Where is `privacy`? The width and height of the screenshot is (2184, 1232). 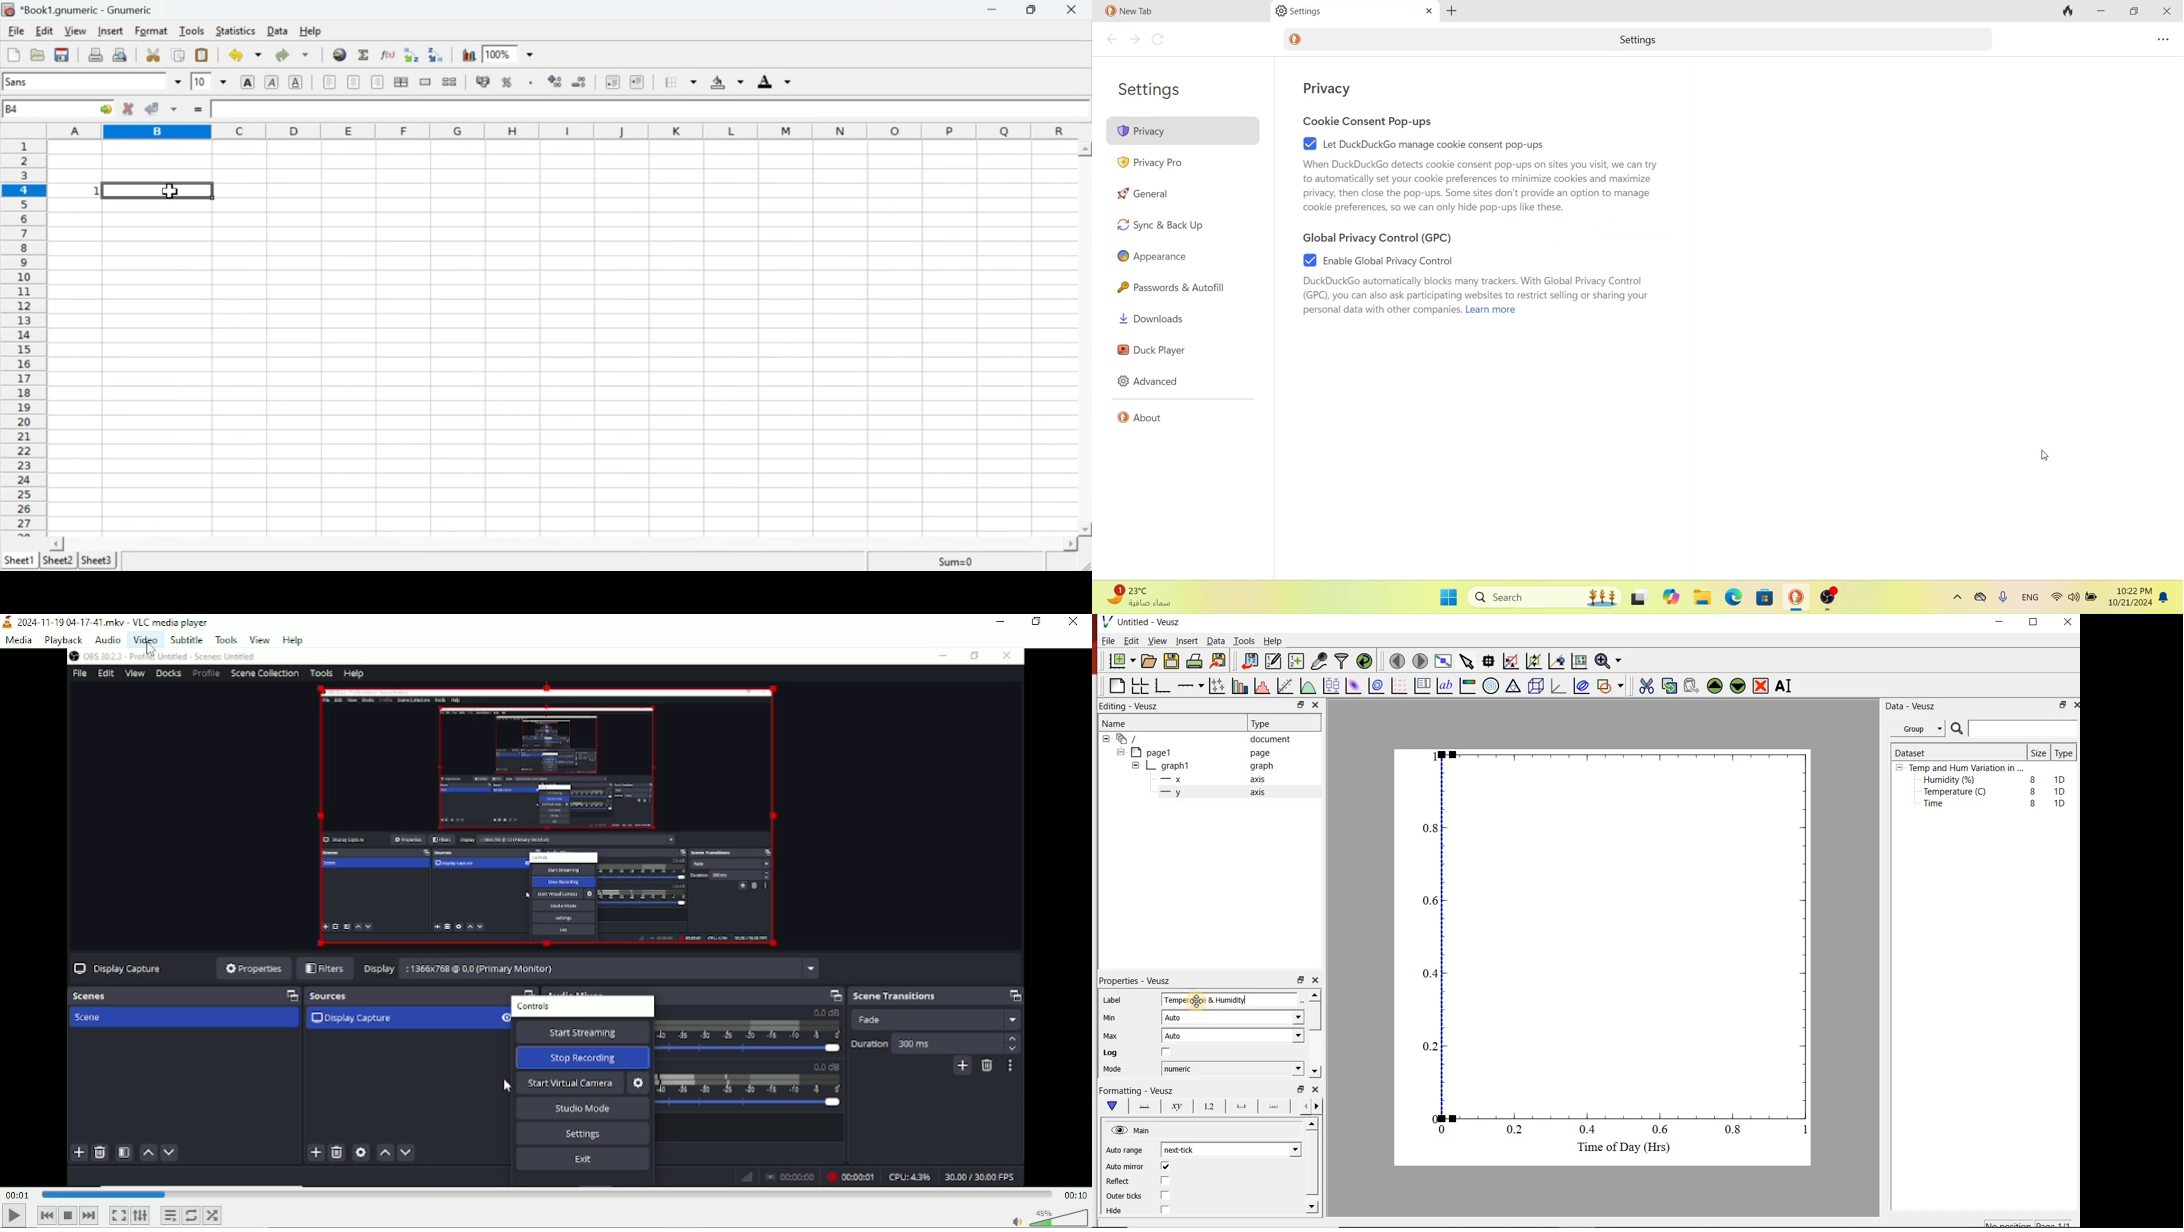 privacy is located at coordinates (1326, 89).